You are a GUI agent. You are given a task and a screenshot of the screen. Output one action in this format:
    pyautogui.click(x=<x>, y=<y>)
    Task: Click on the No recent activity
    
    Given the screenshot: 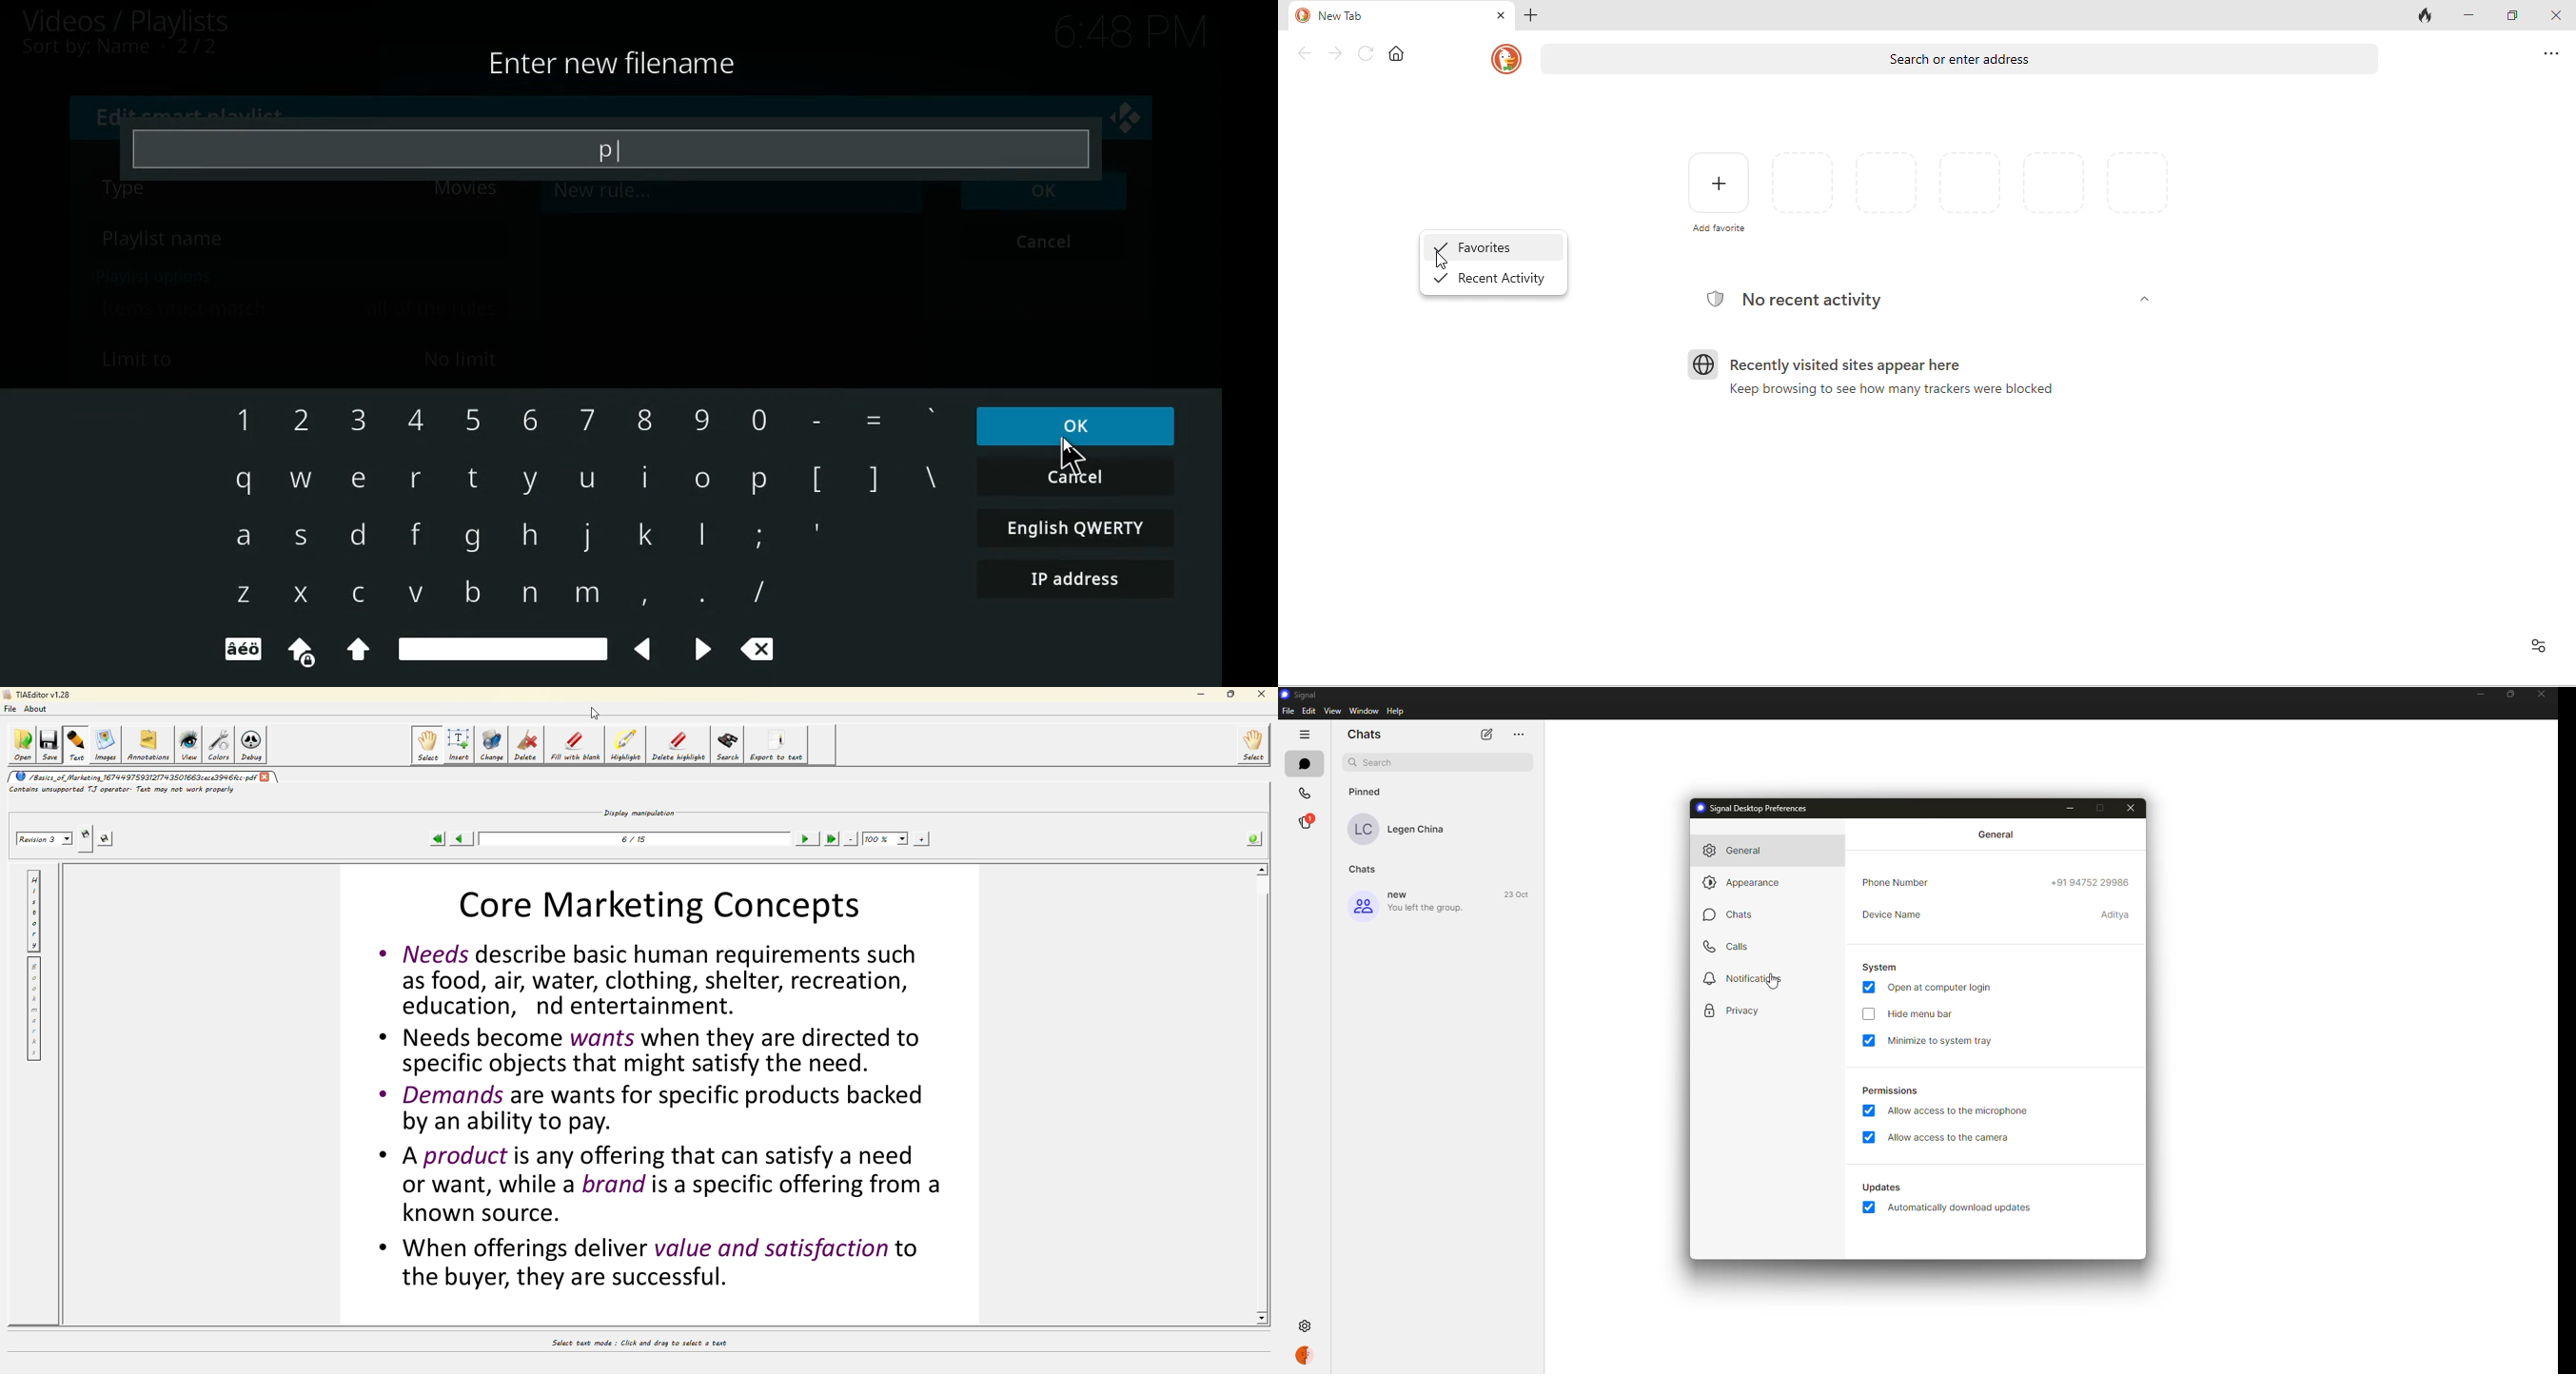 What is the action you would take?
    pyautogui.click(x=1815, y=299)
    